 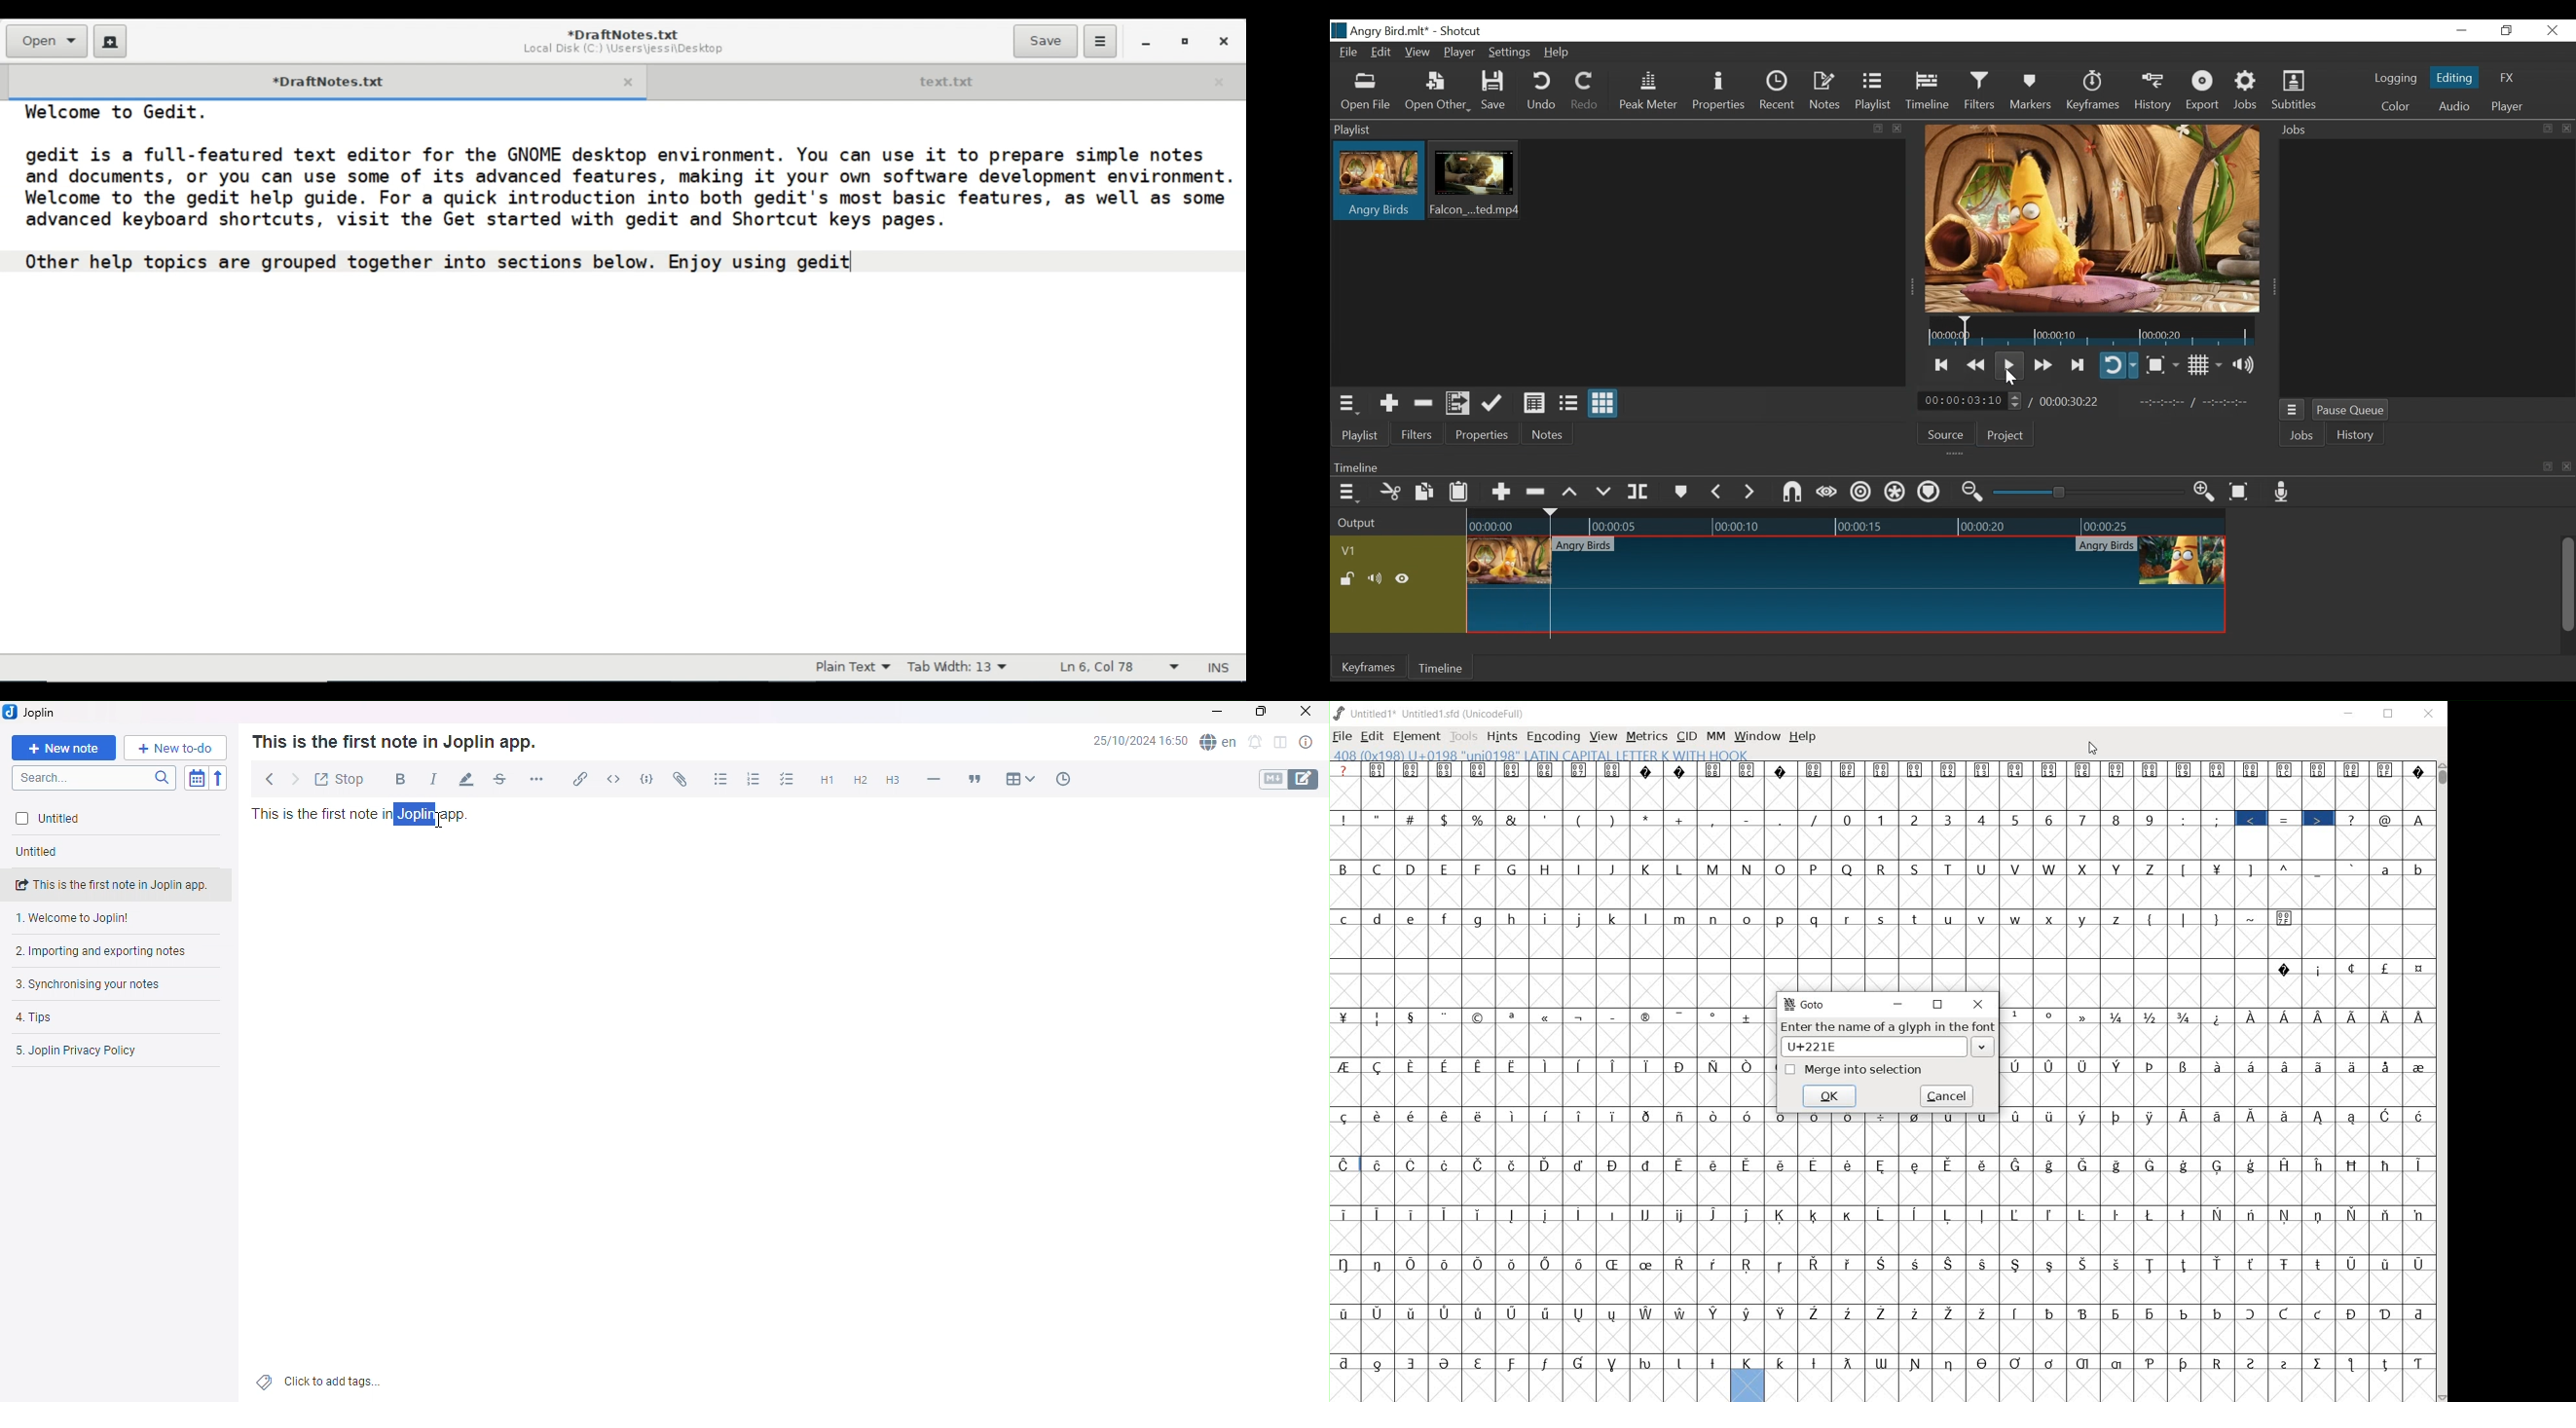 What do you see at coordinates (2219, 917) in the screenshot?
I see `symbols` at bounding box center [2219, 917].